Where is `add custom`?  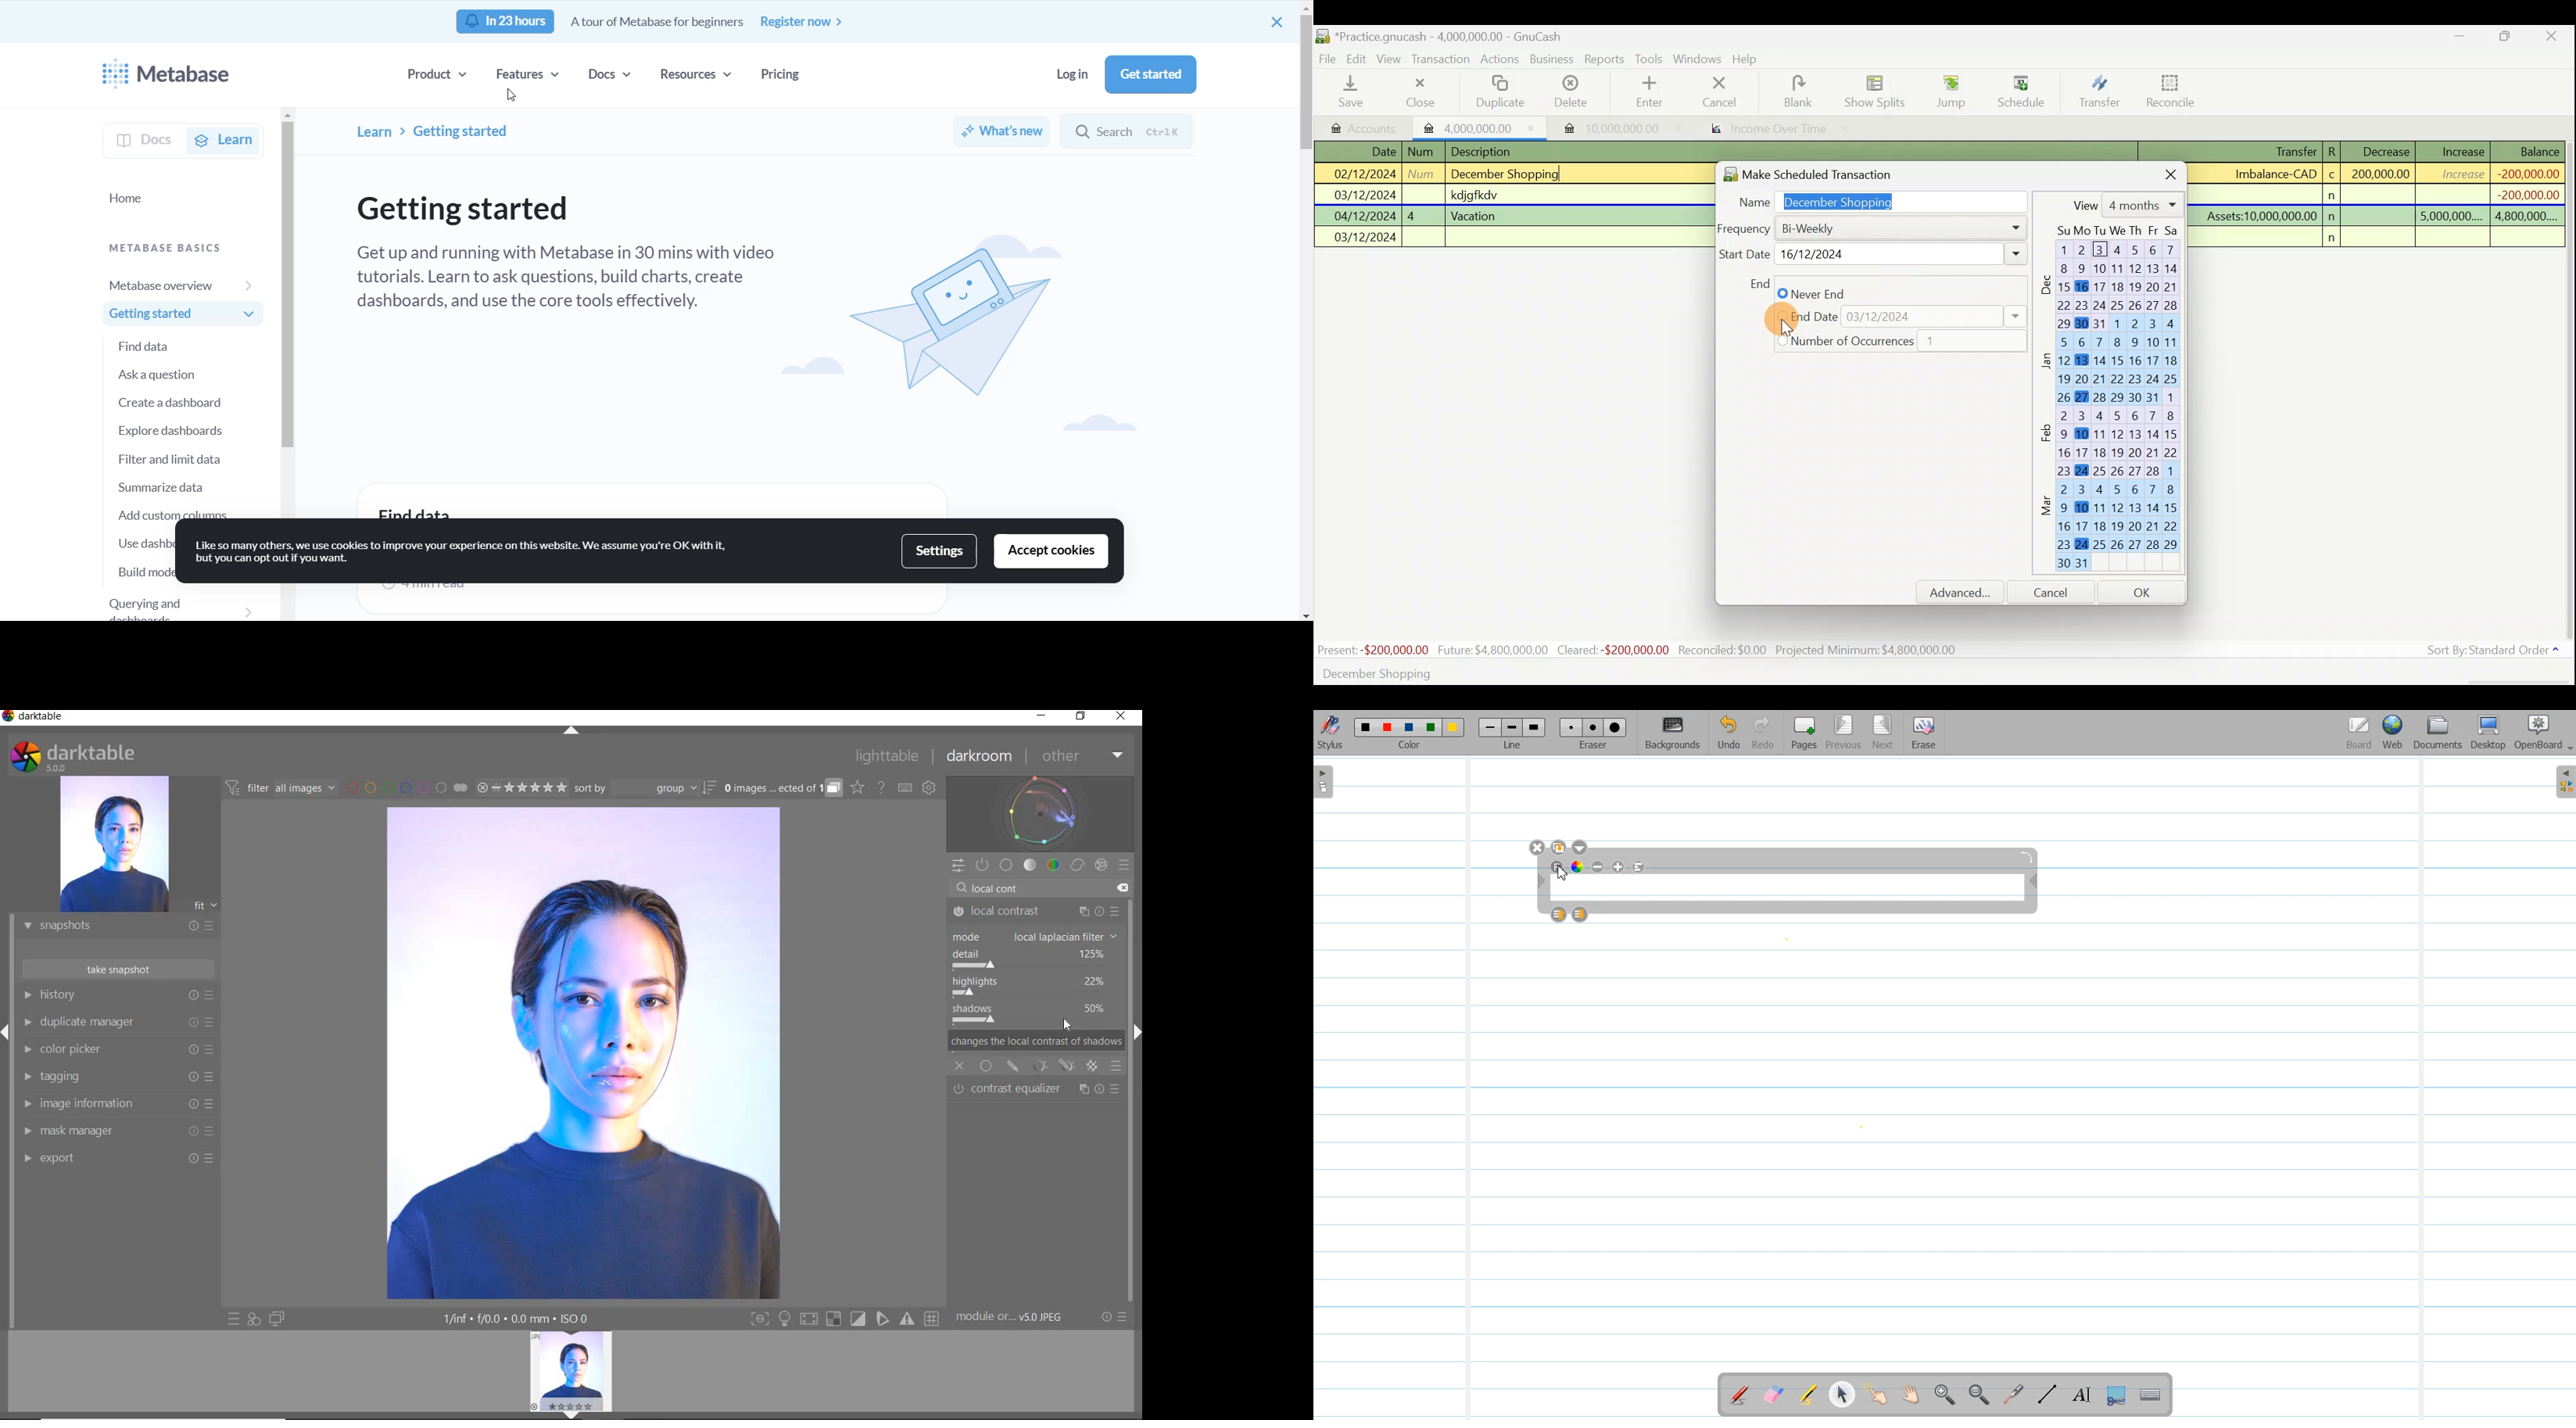
add custom is located at coordinates (173, 516).